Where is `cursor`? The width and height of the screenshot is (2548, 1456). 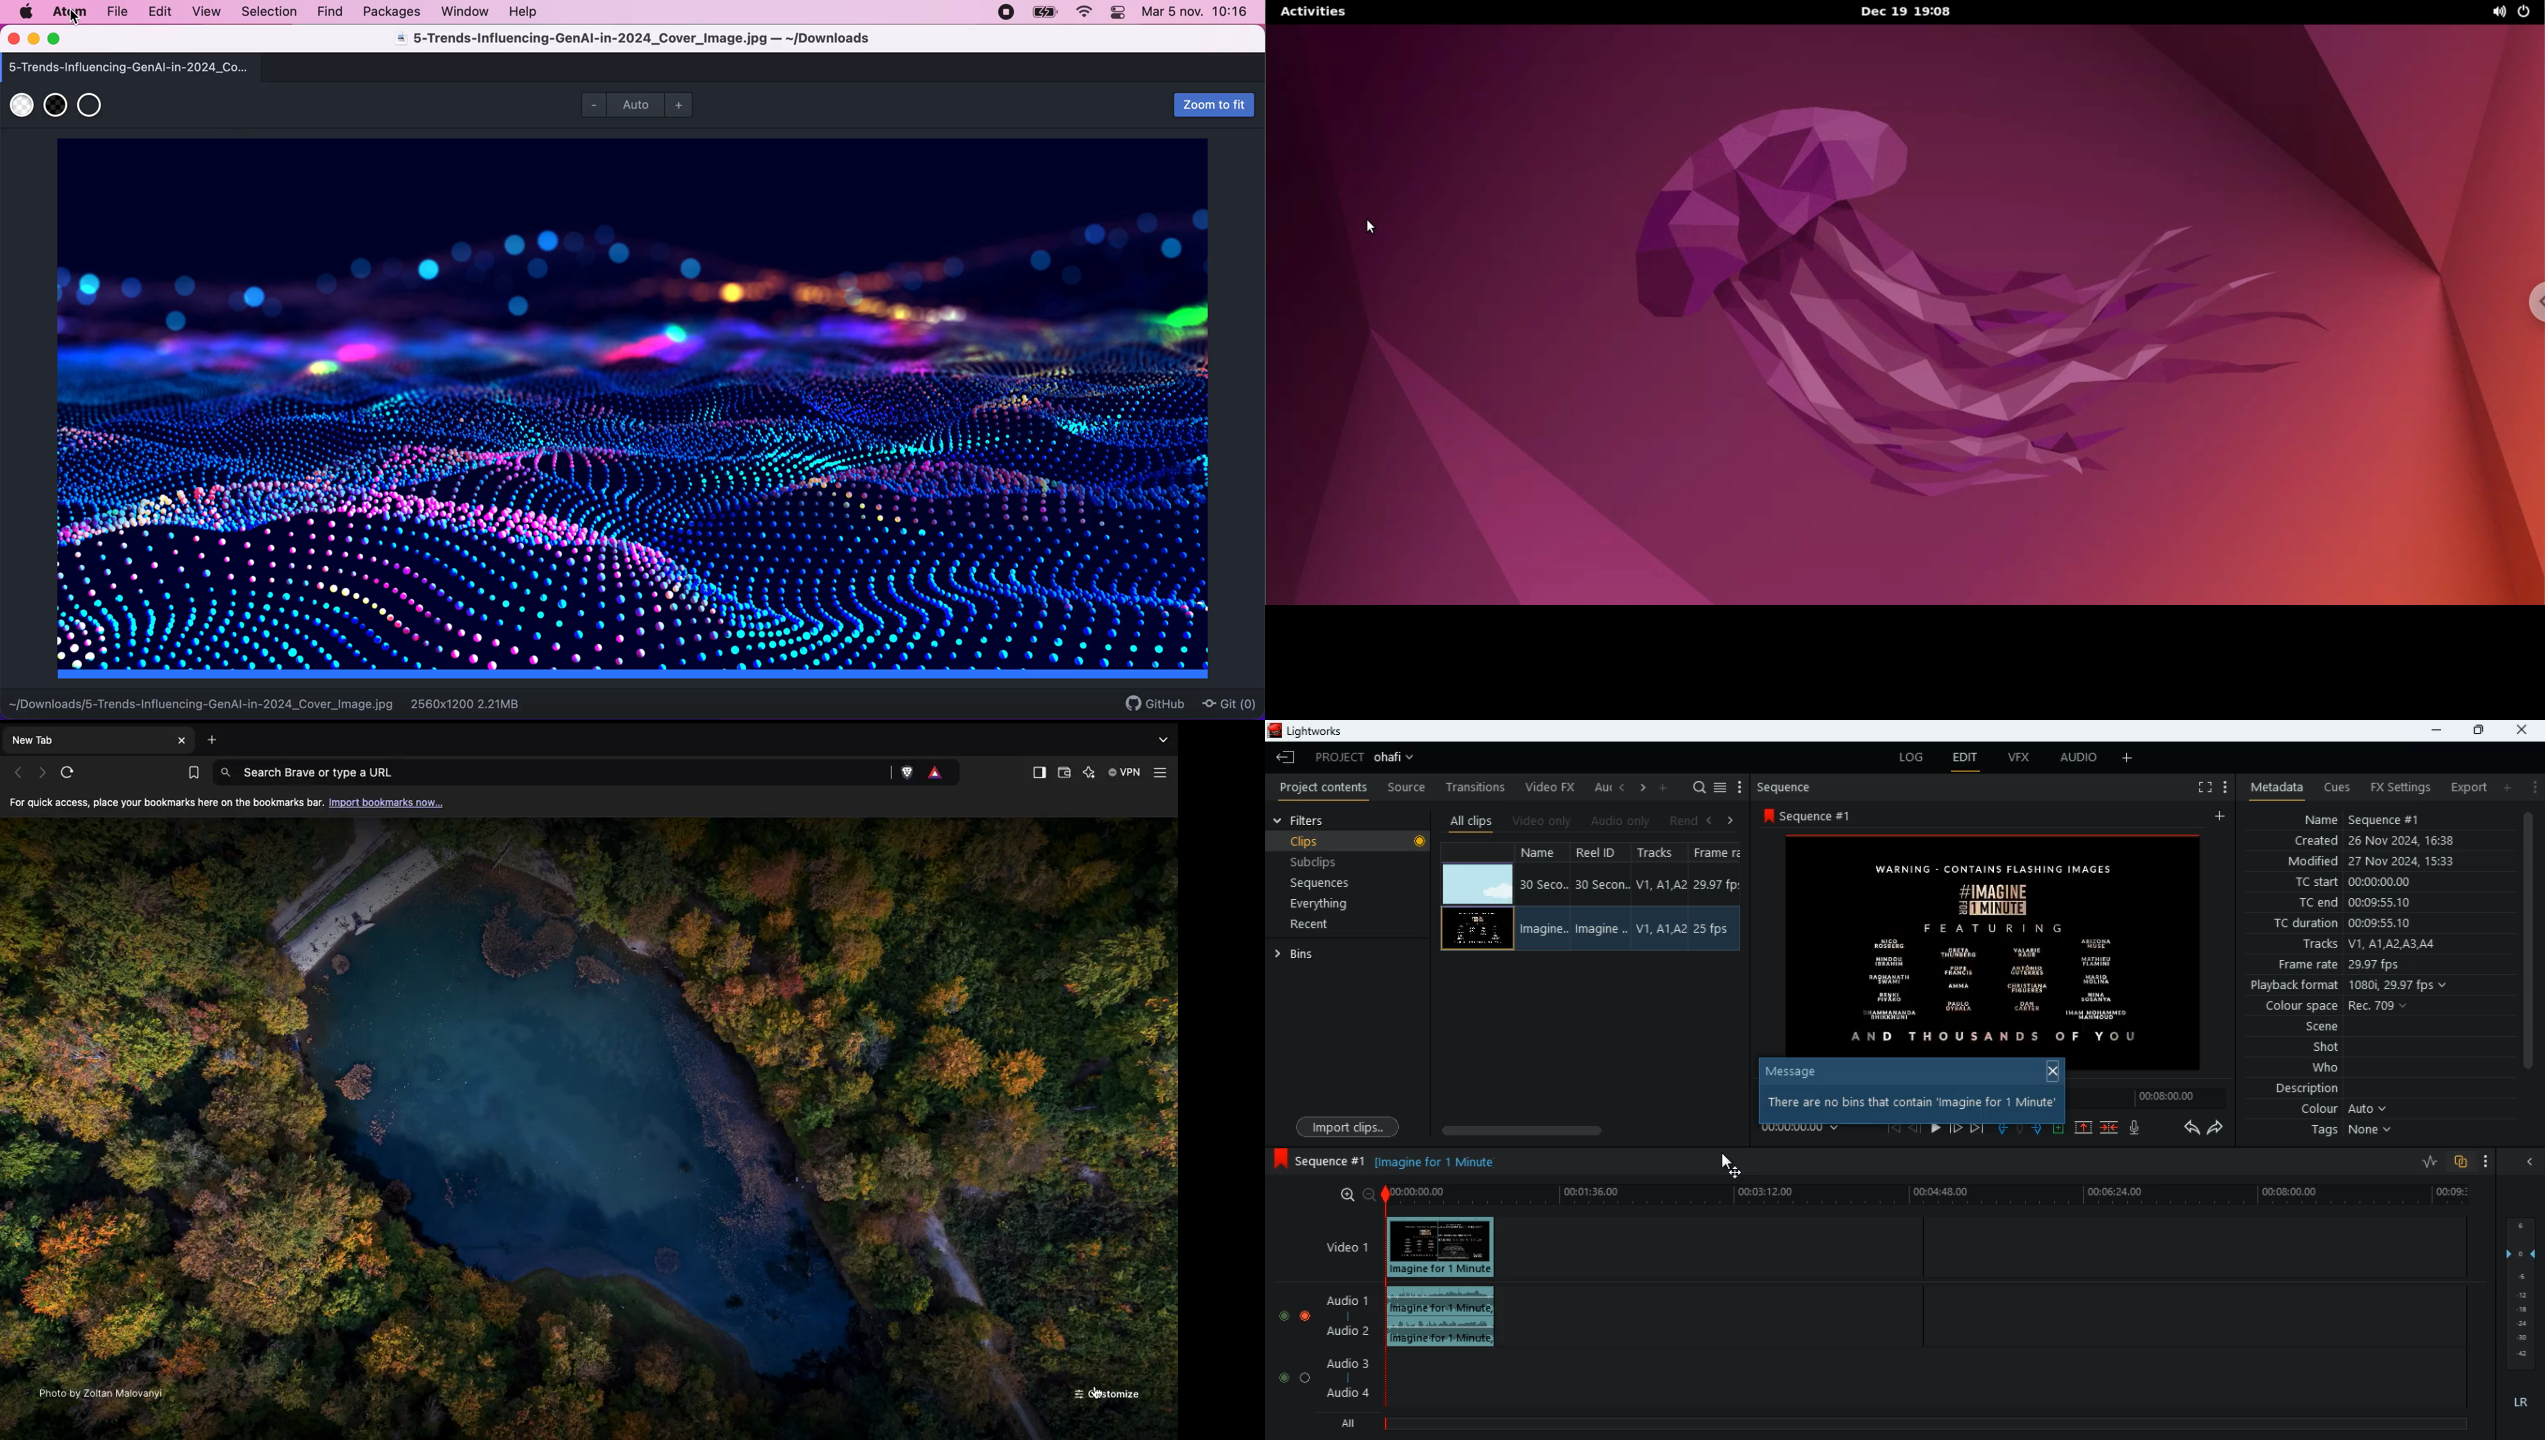 cursor is located at coordinates (74, 17).